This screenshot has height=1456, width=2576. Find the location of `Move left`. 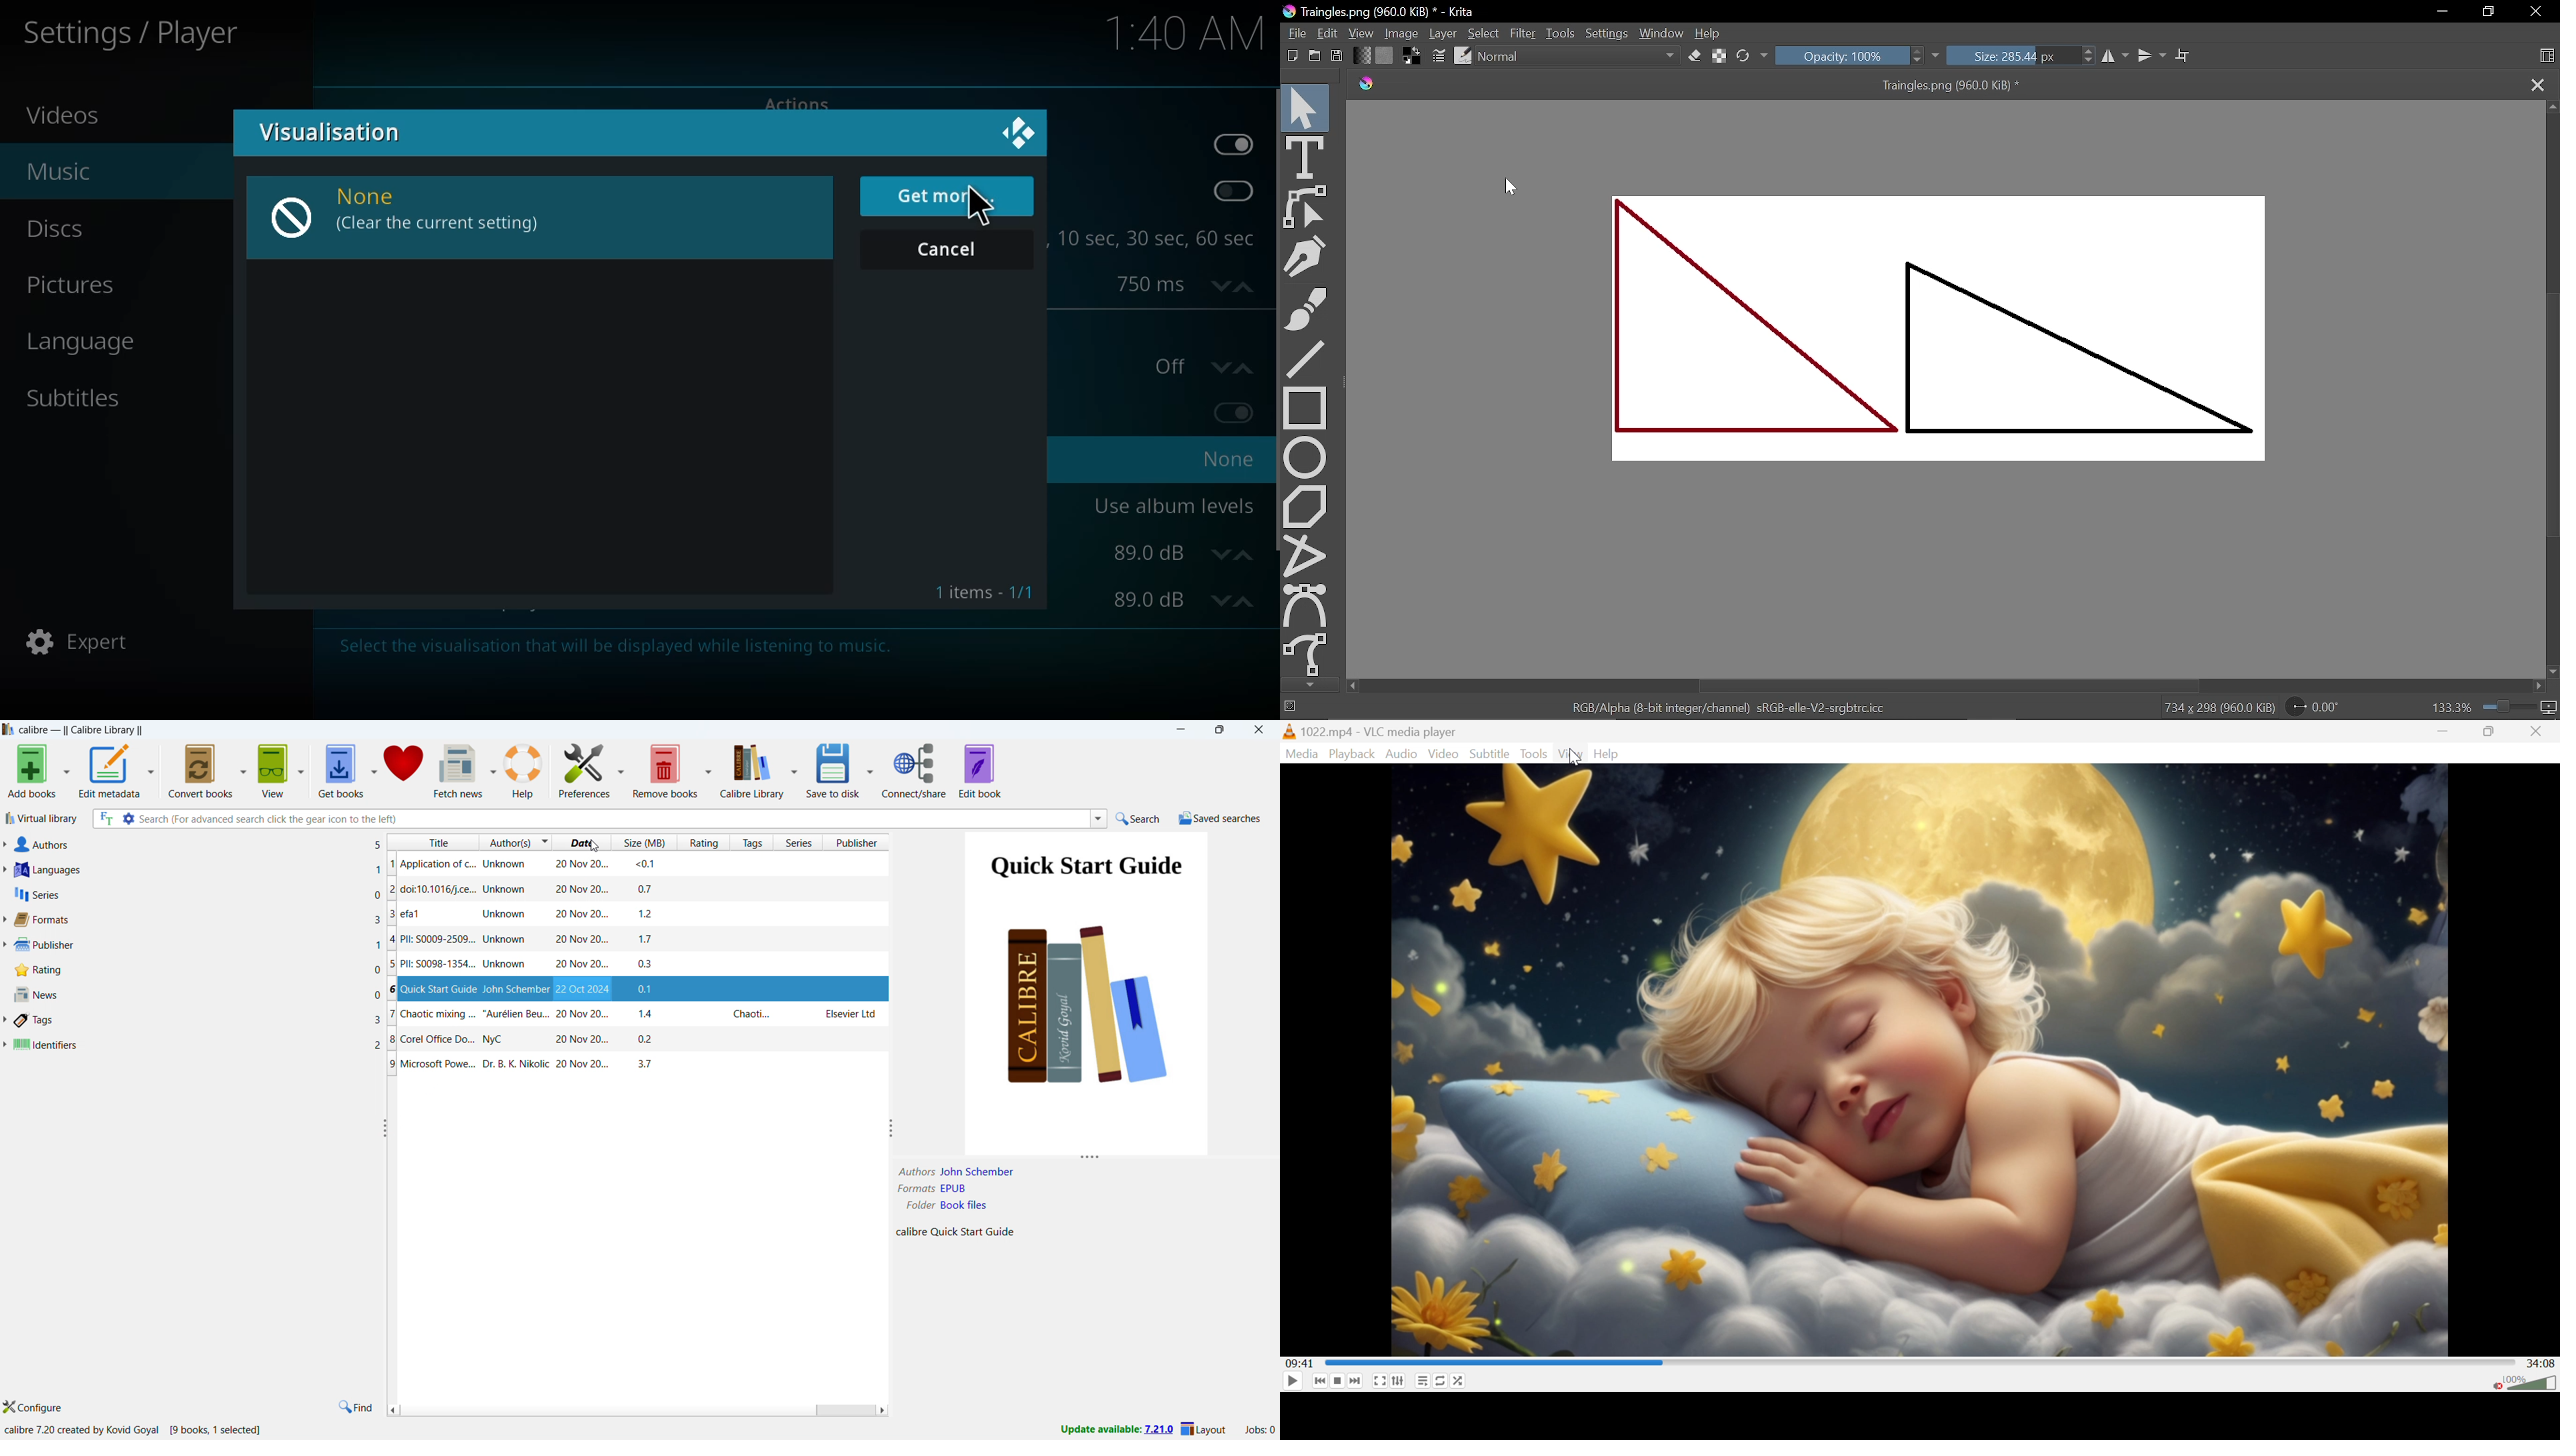

Move left is located at coordinates (1354, 685).